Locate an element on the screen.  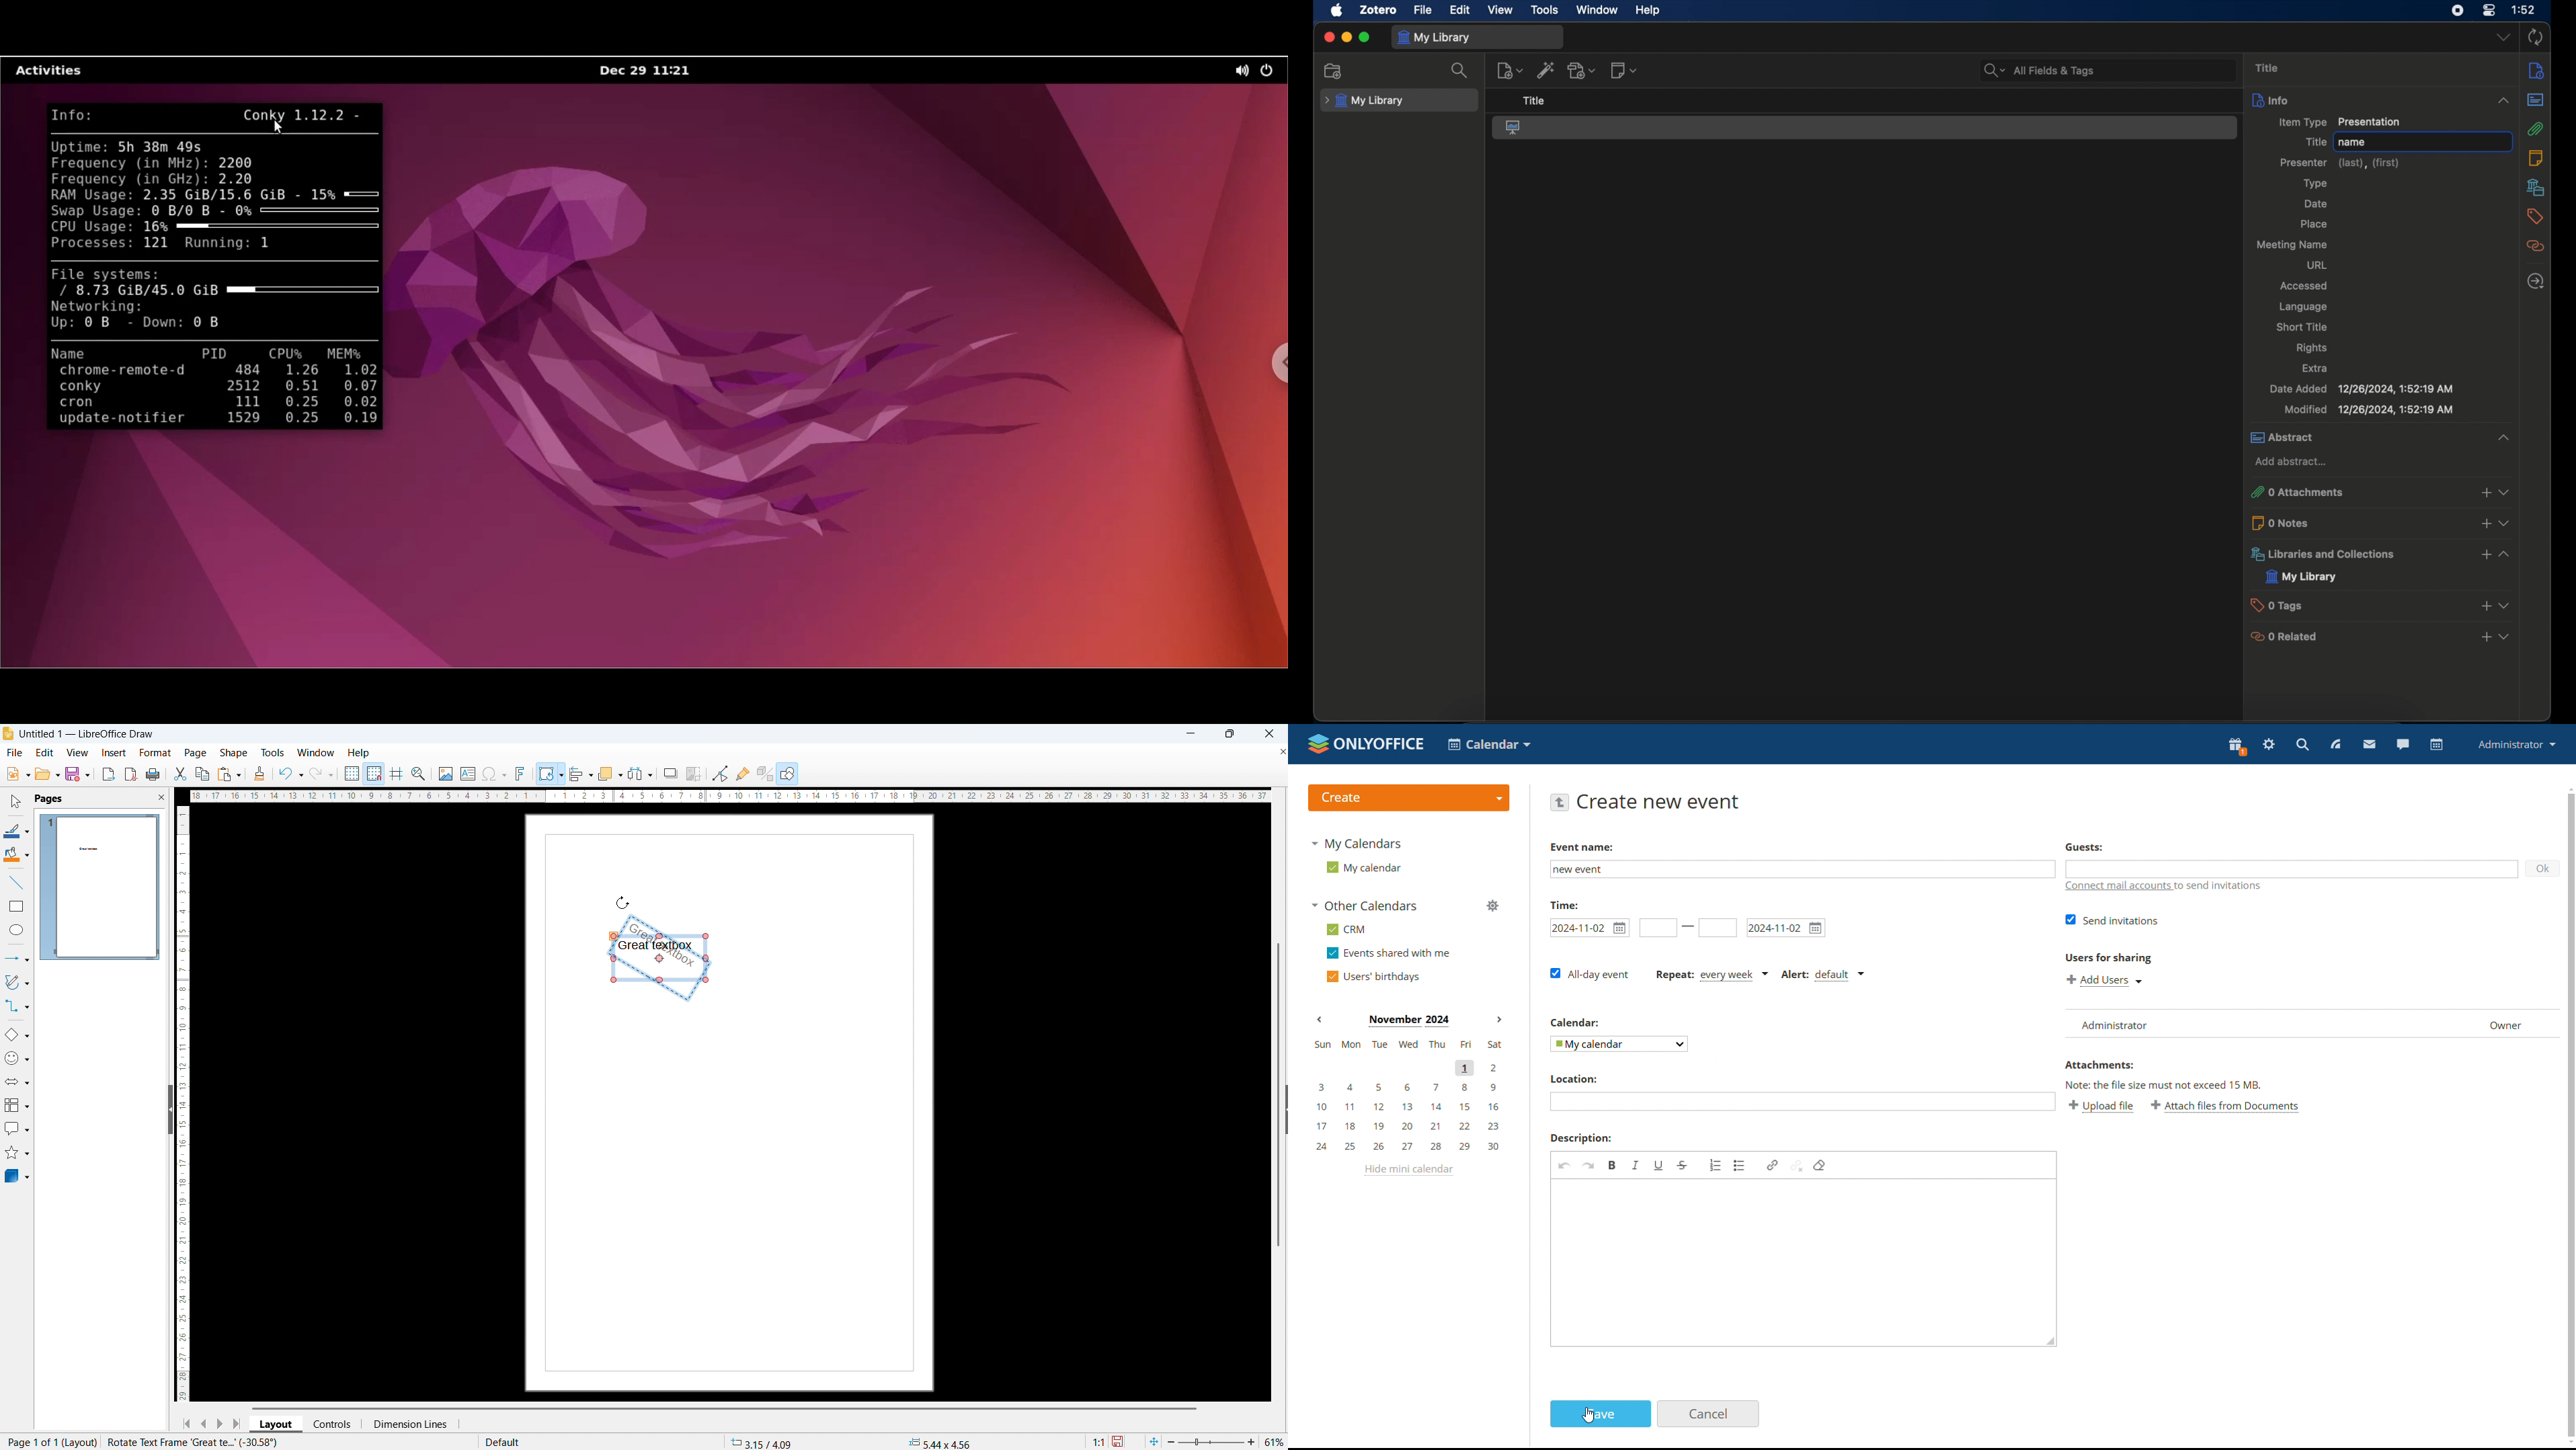
file is located at coordinates (17, 774).